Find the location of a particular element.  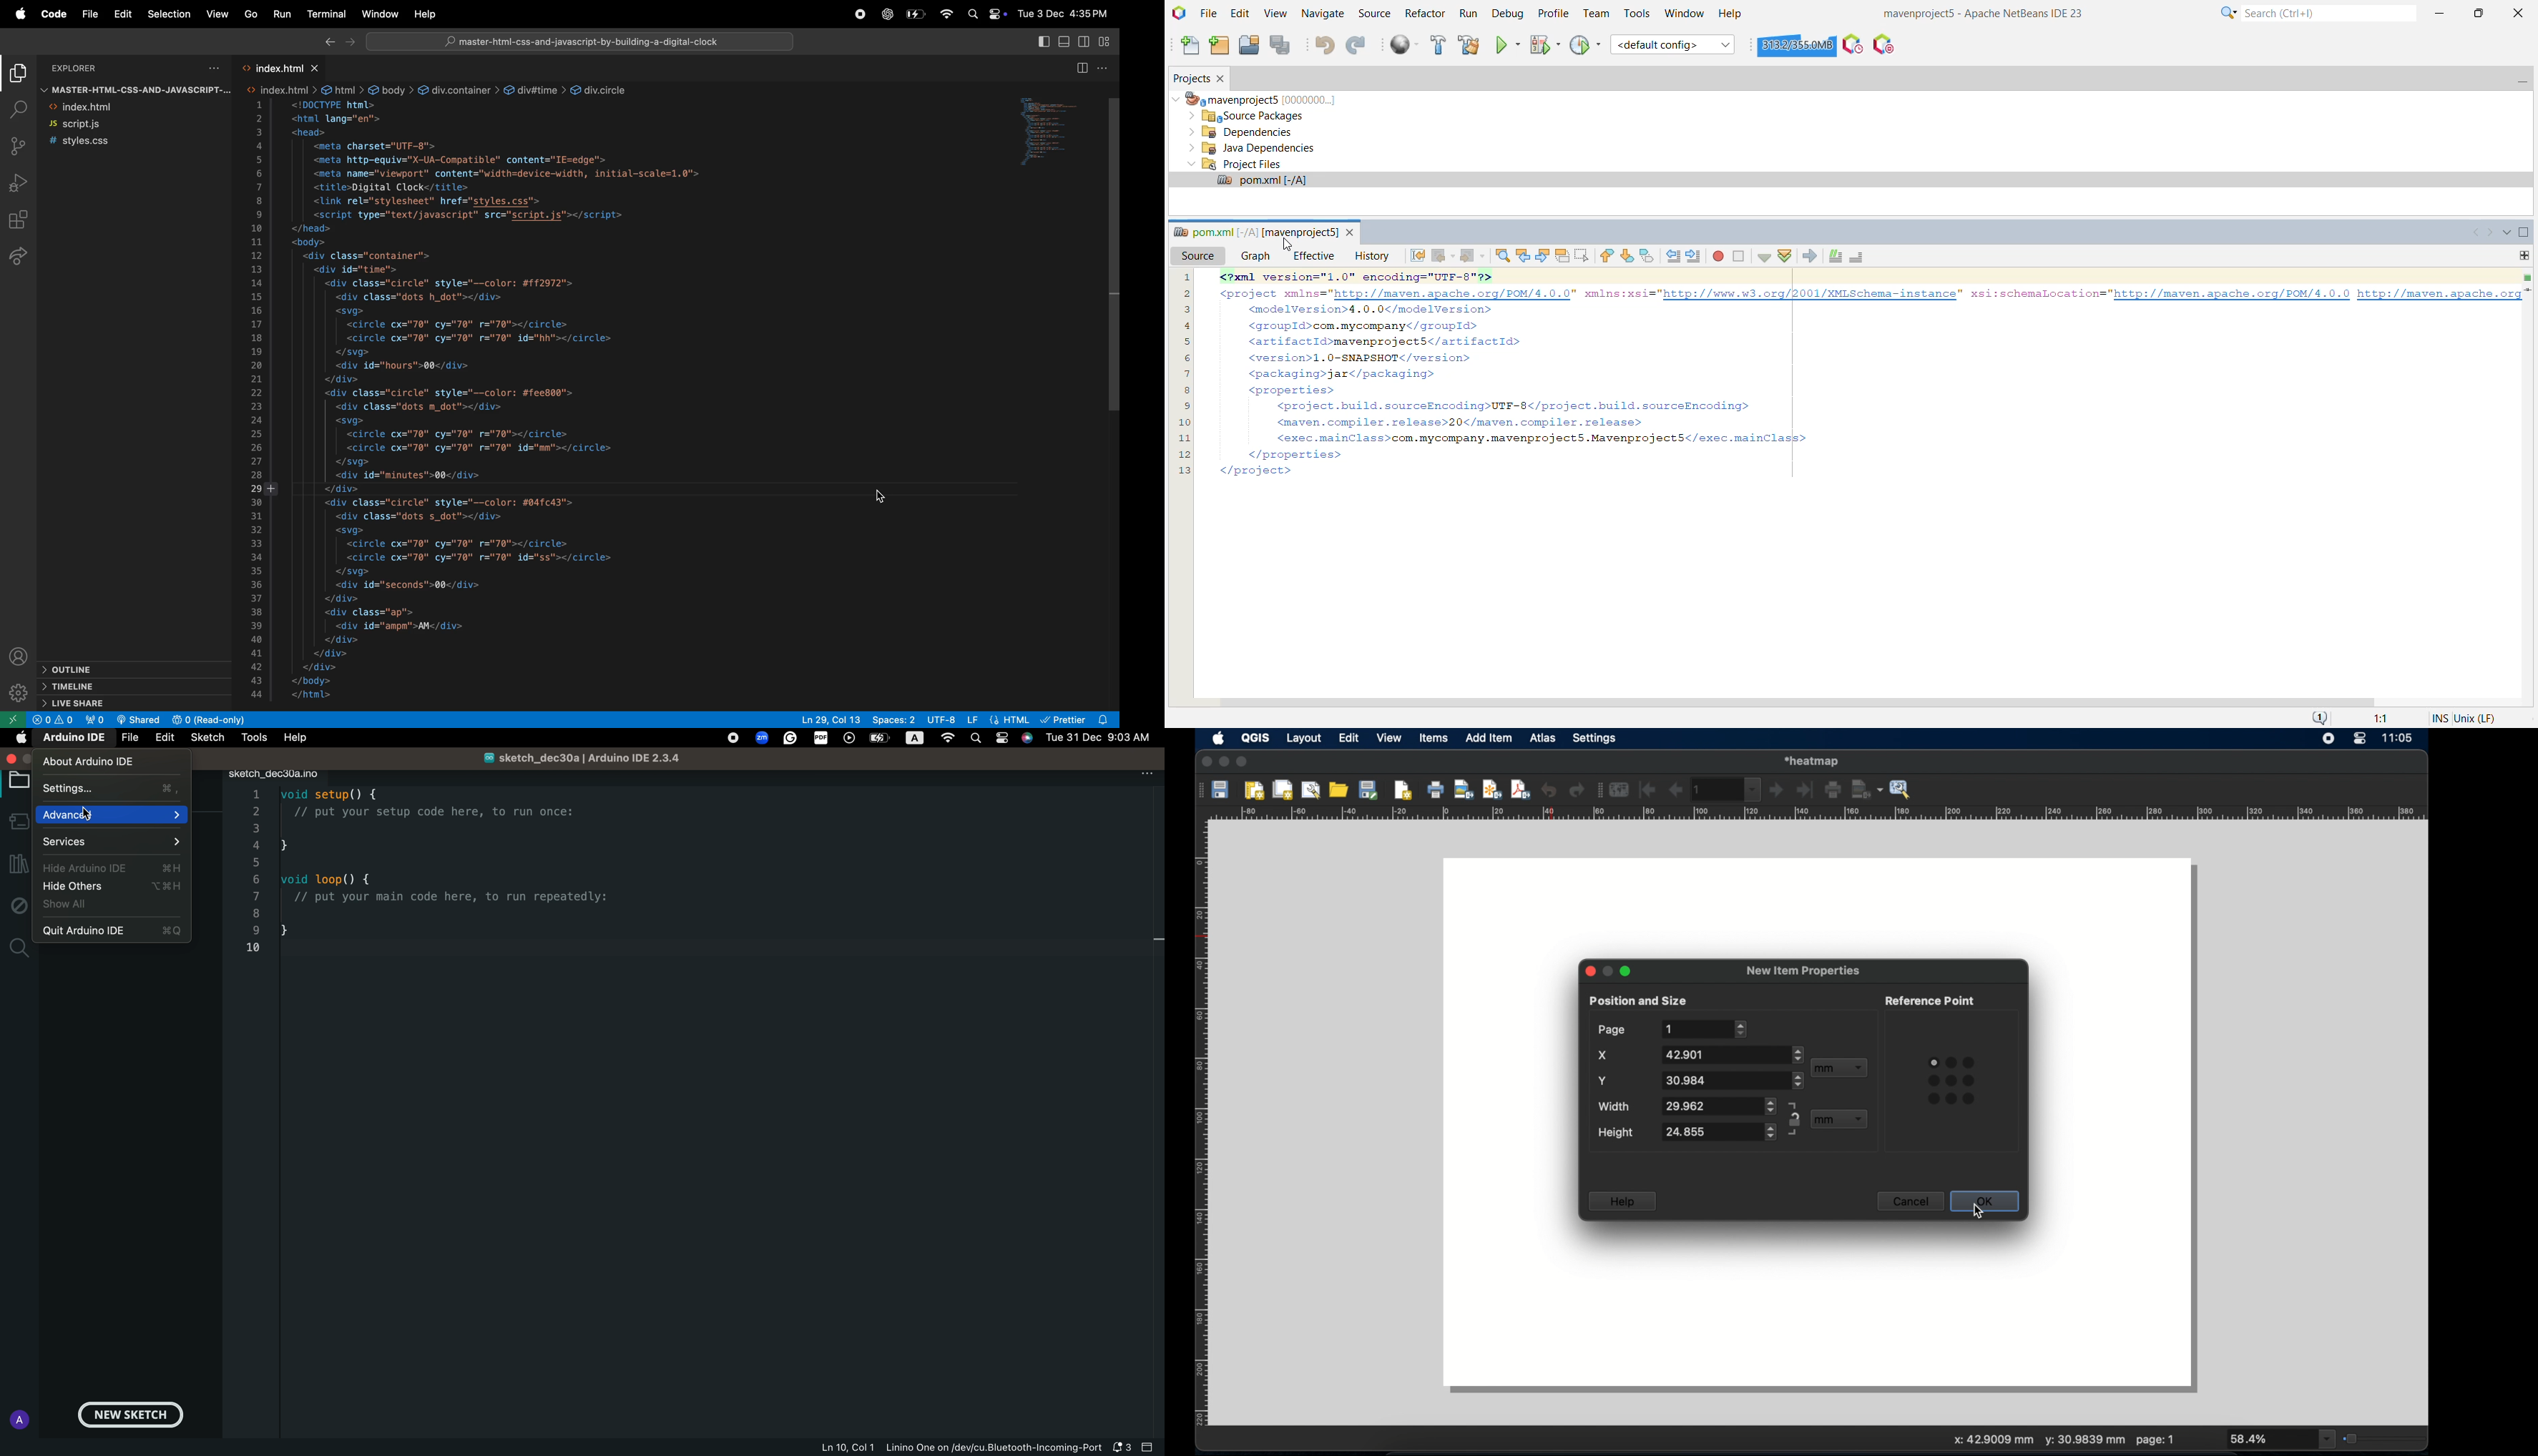

layout is located at coordinates (1303, 739).